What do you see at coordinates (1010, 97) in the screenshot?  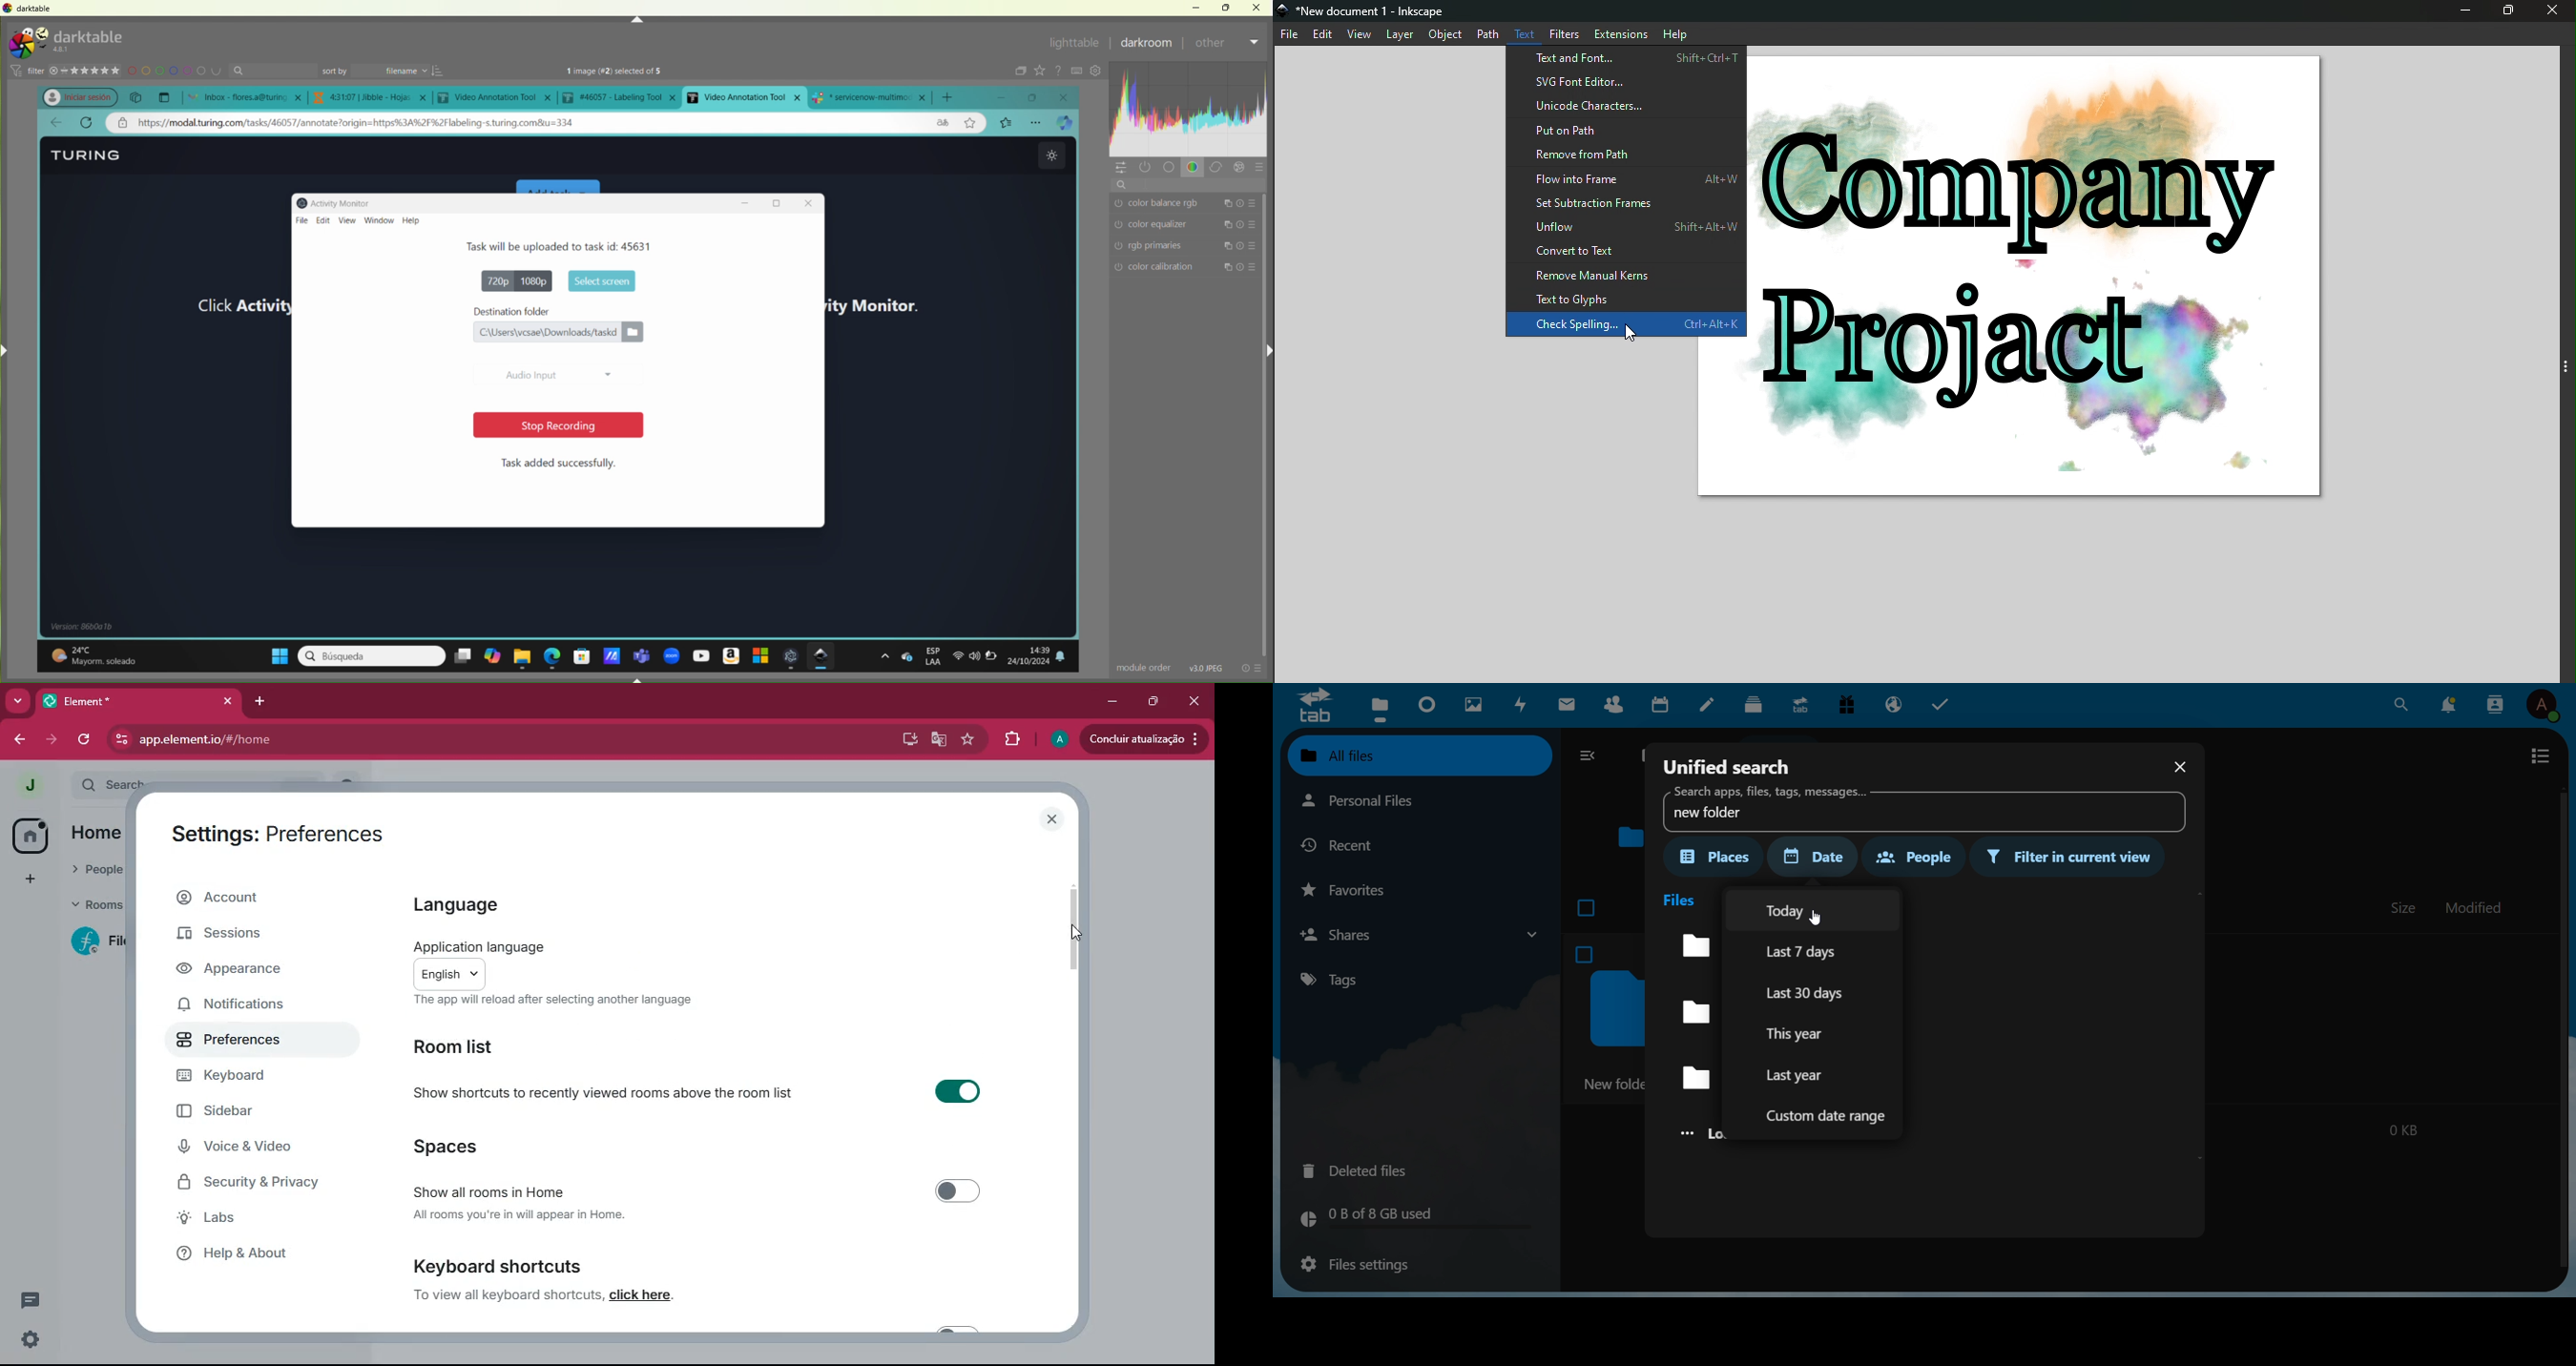 I see `minimize` at bounding box center [1010, 97].